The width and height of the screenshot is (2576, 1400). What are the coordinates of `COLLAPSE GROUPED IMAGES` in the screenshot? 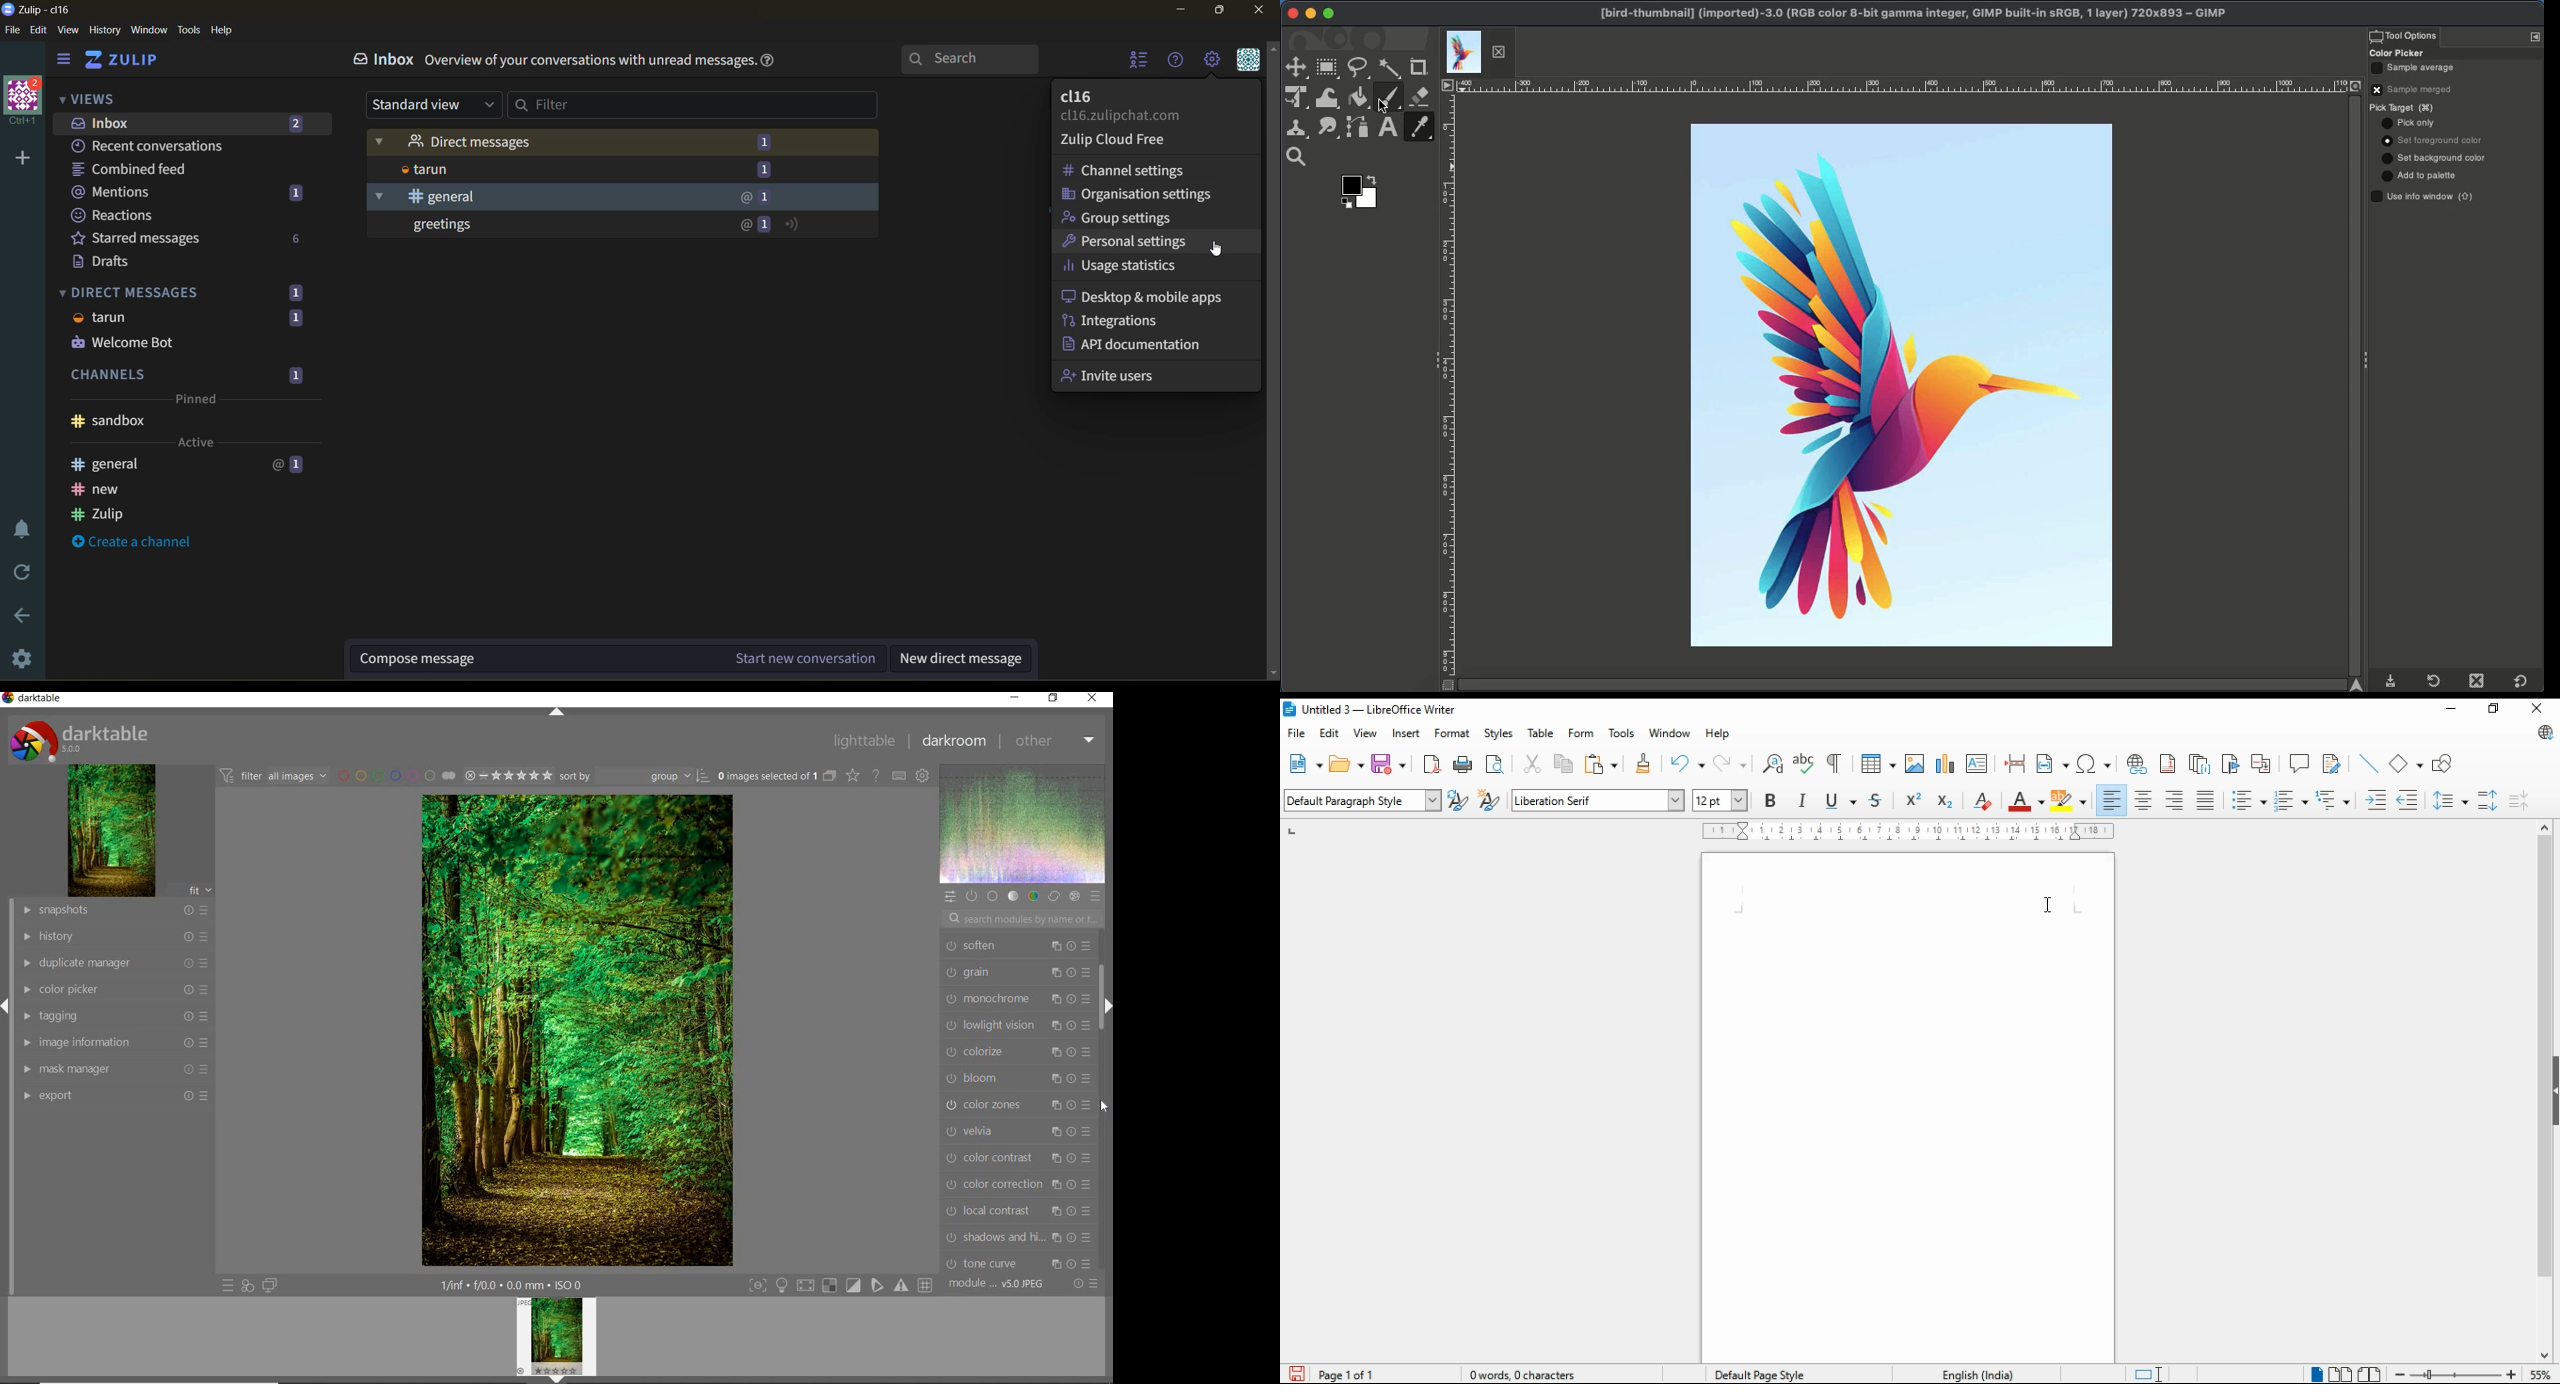 It's located at (831, 776).